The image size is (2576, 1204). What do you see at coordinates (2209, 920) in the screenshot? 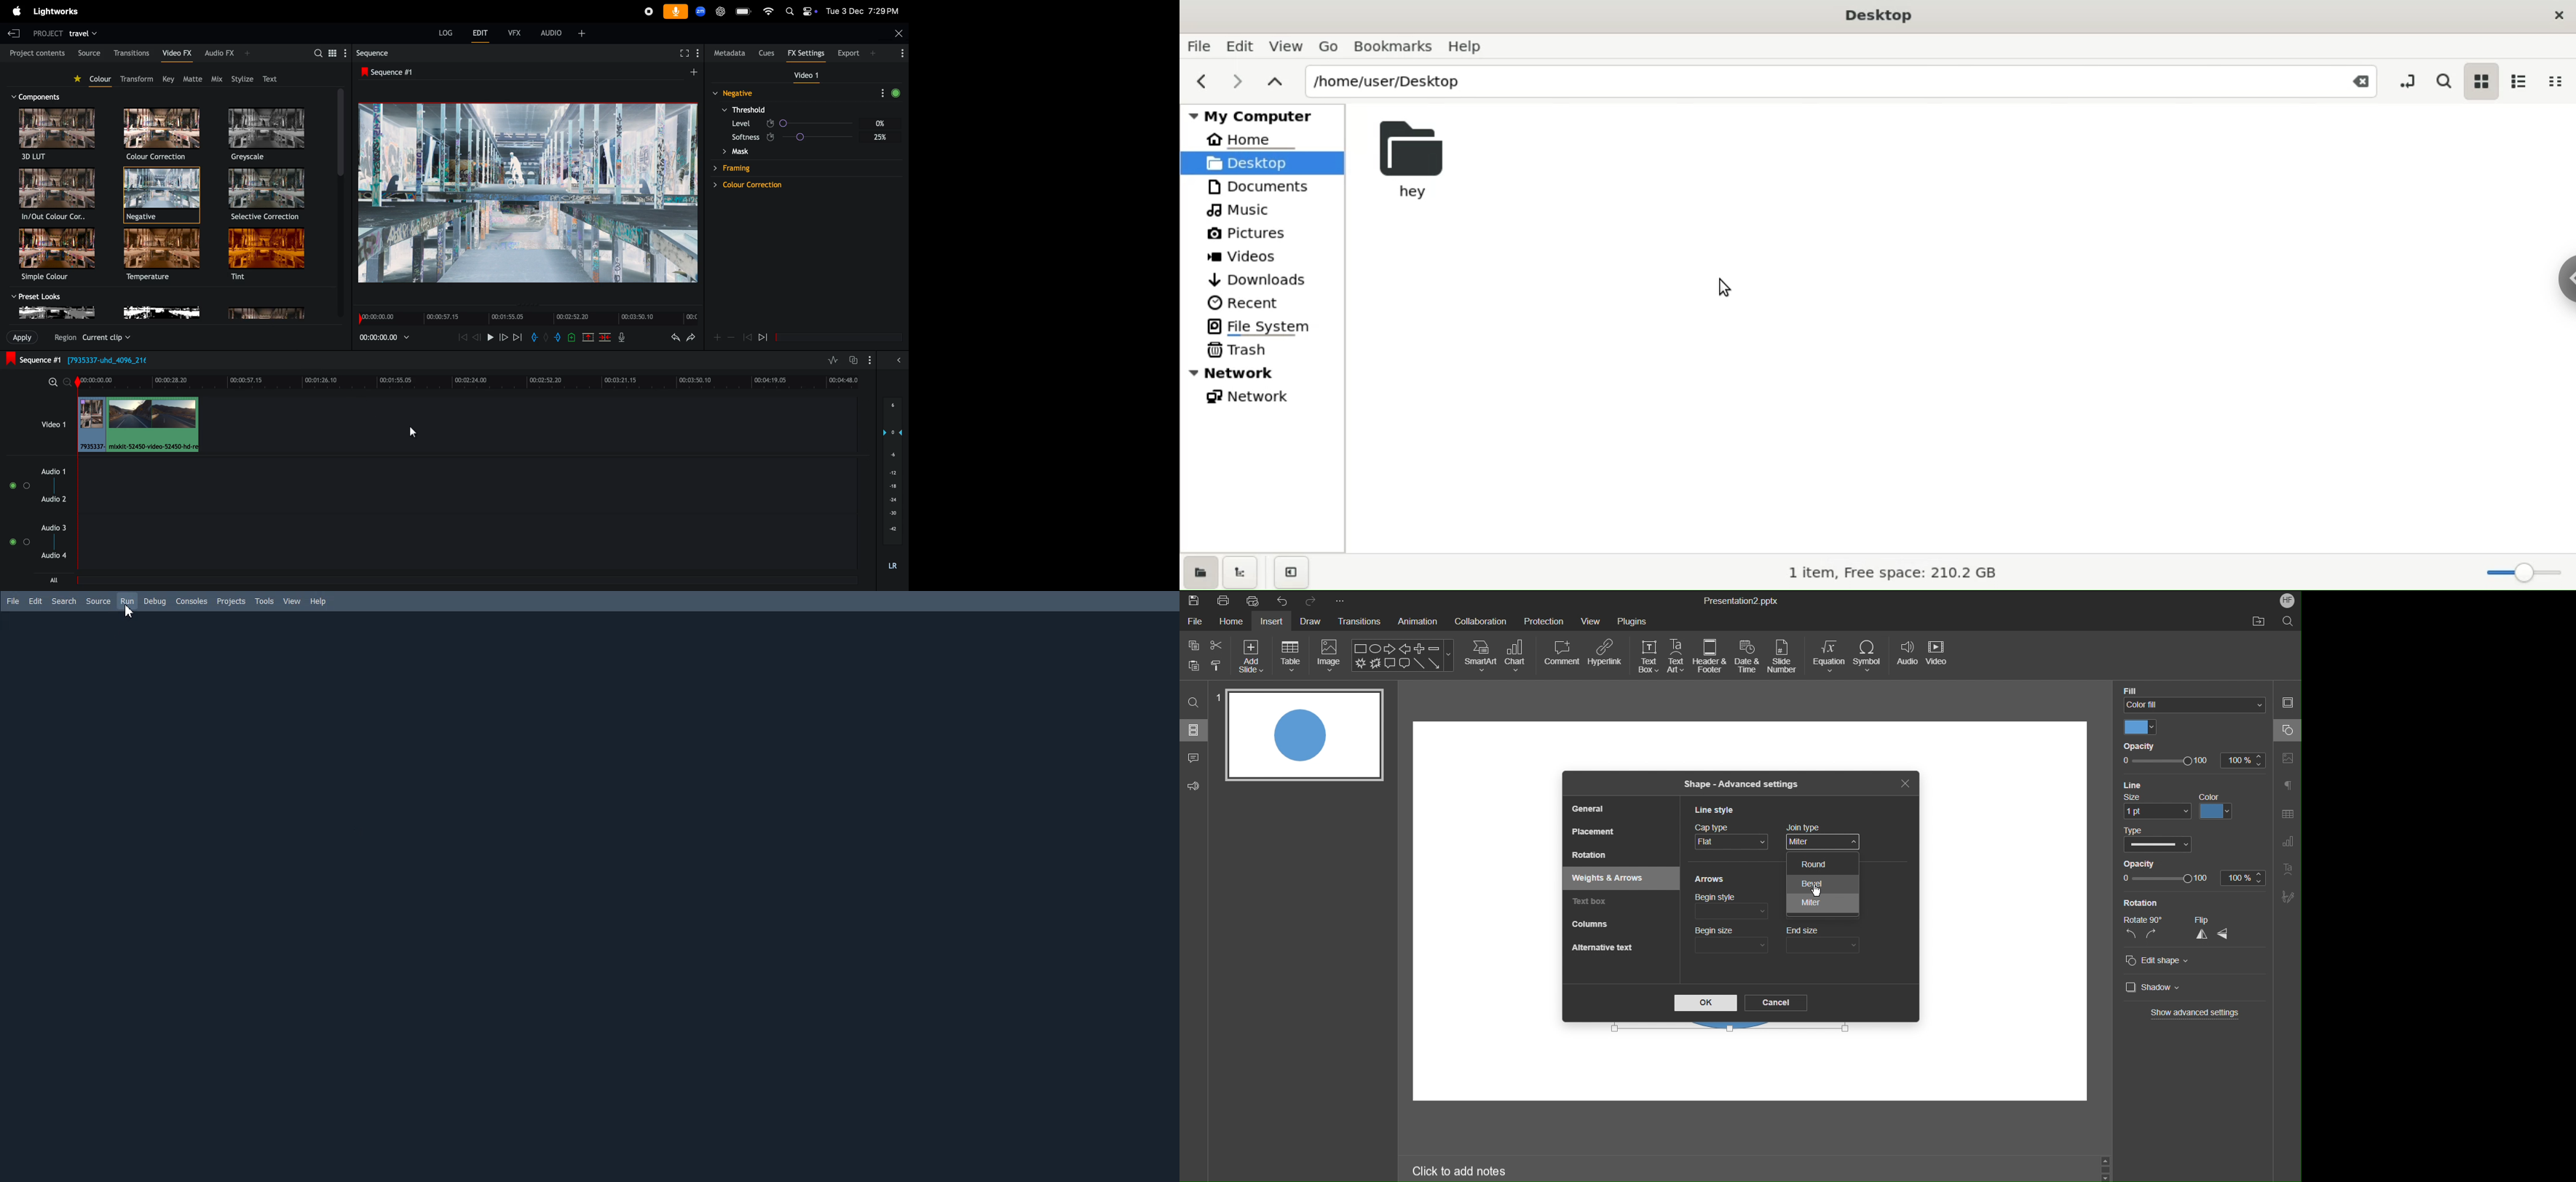
I see `Flip` at bounding box center [2209, 920].